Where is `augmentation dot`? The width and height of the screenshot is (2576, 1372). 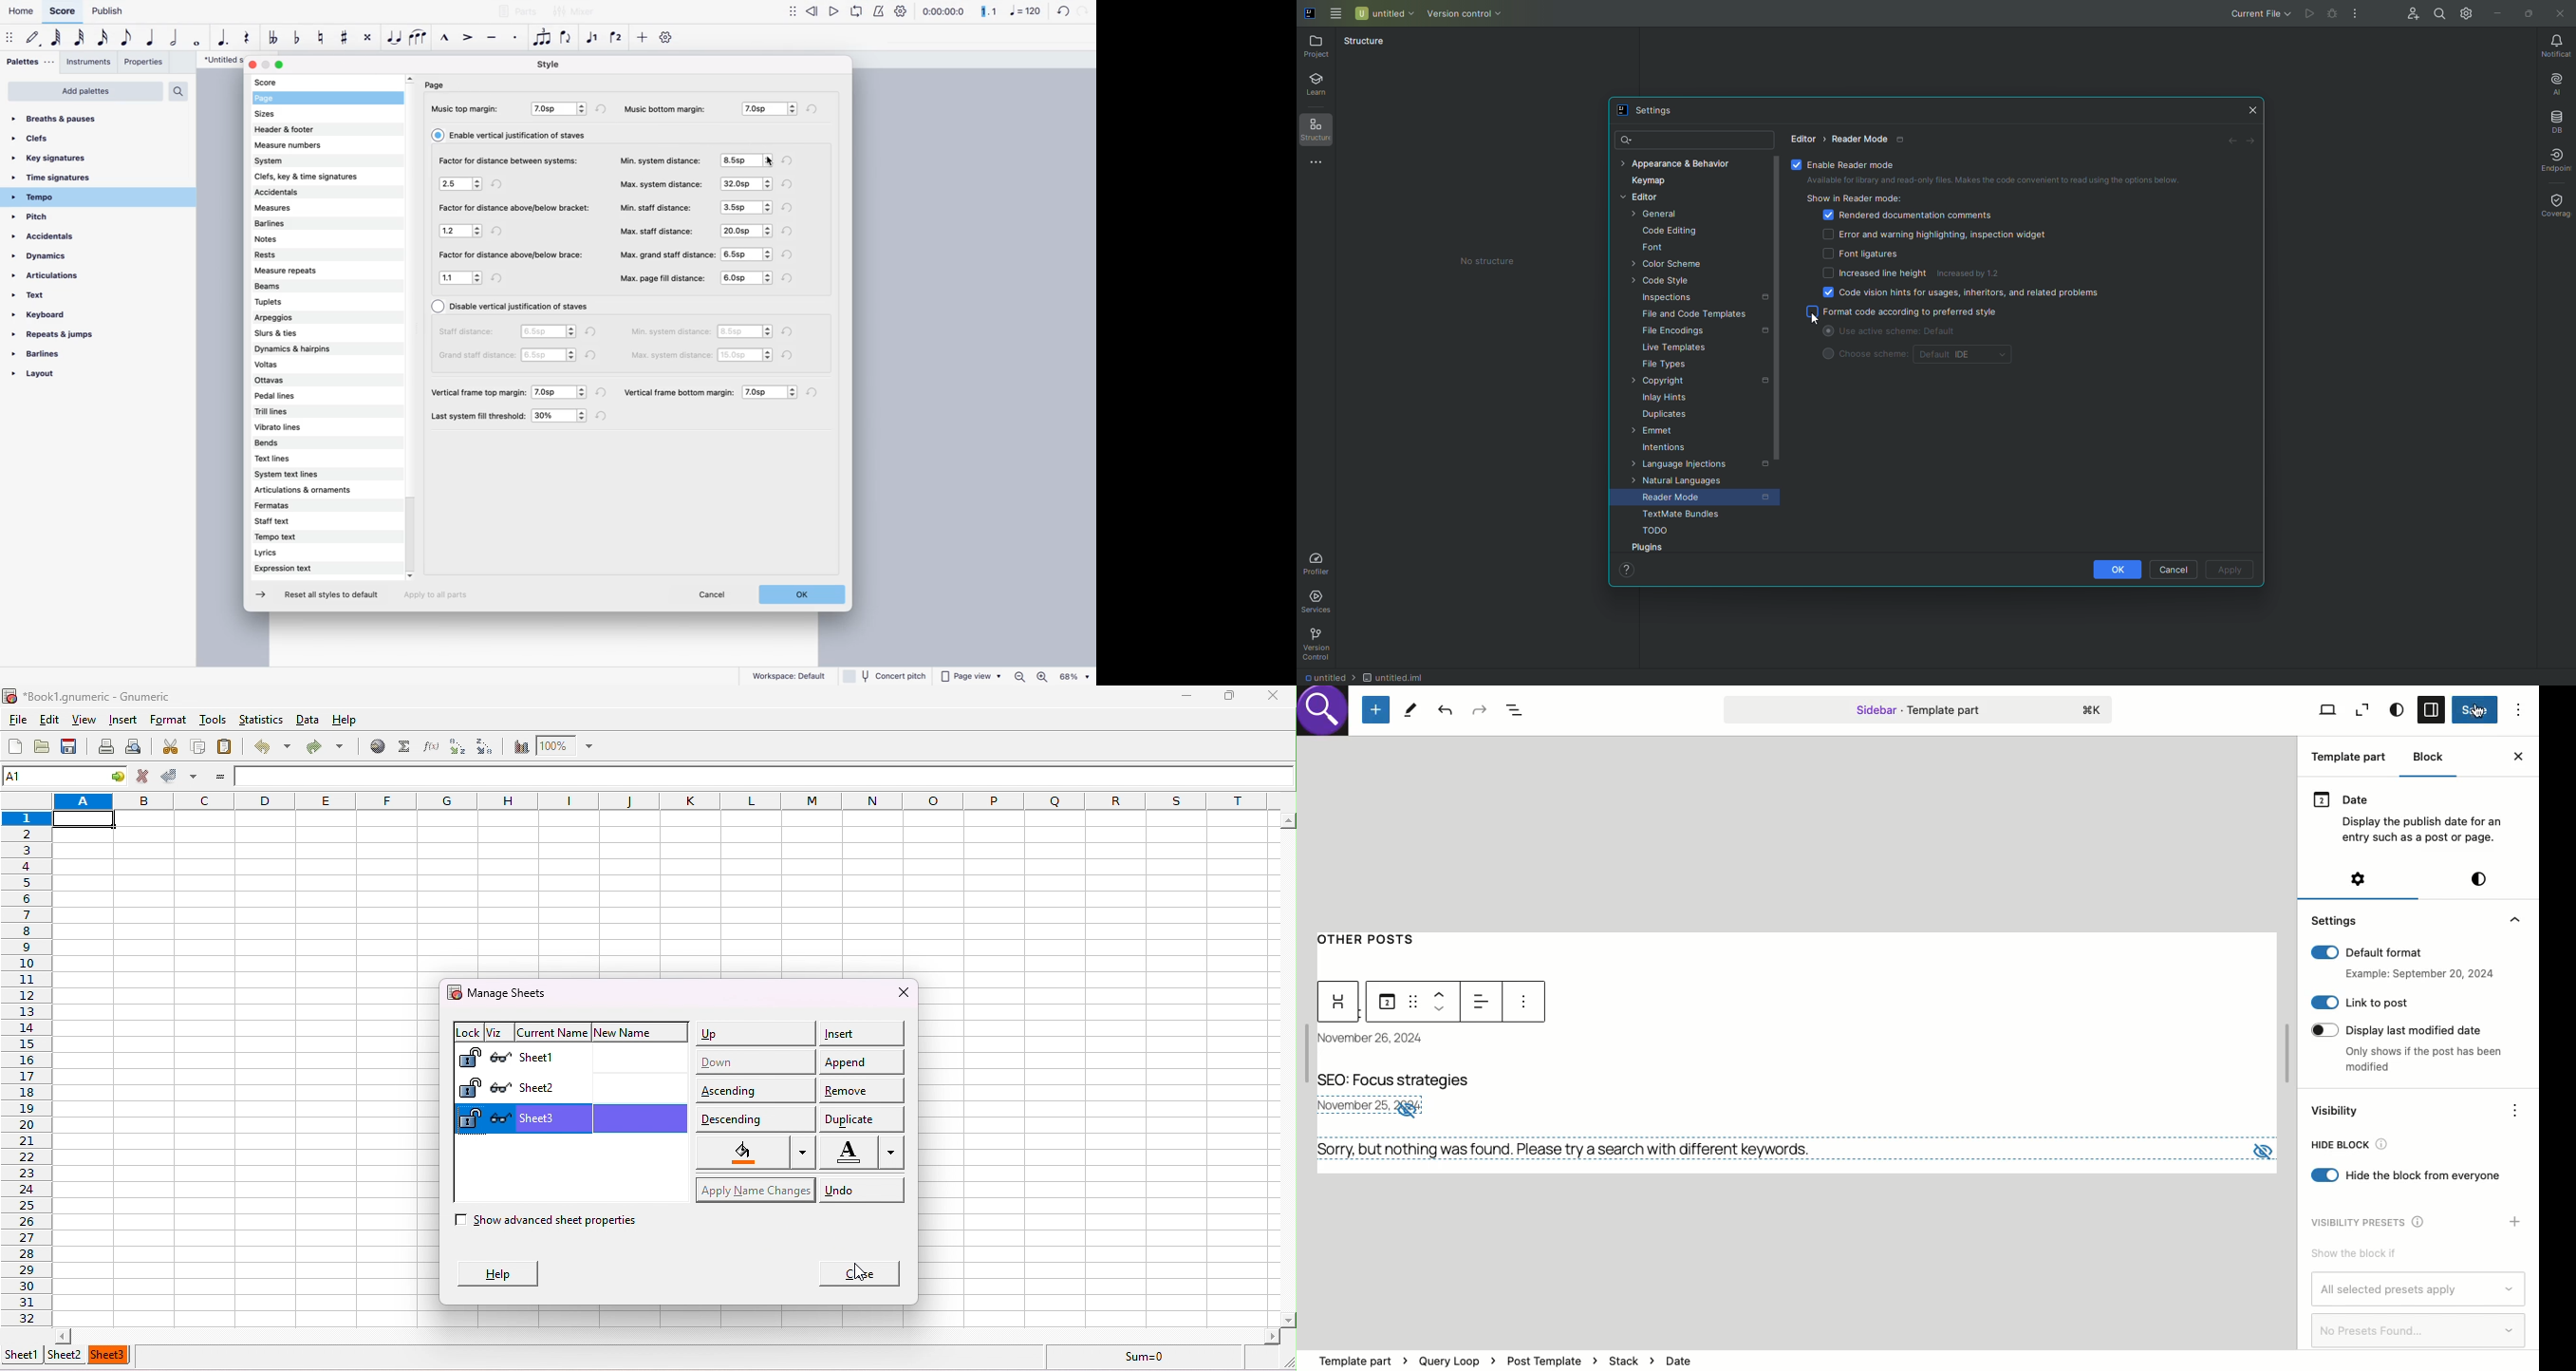 augmentation dot is located at coordinates (225, 39).